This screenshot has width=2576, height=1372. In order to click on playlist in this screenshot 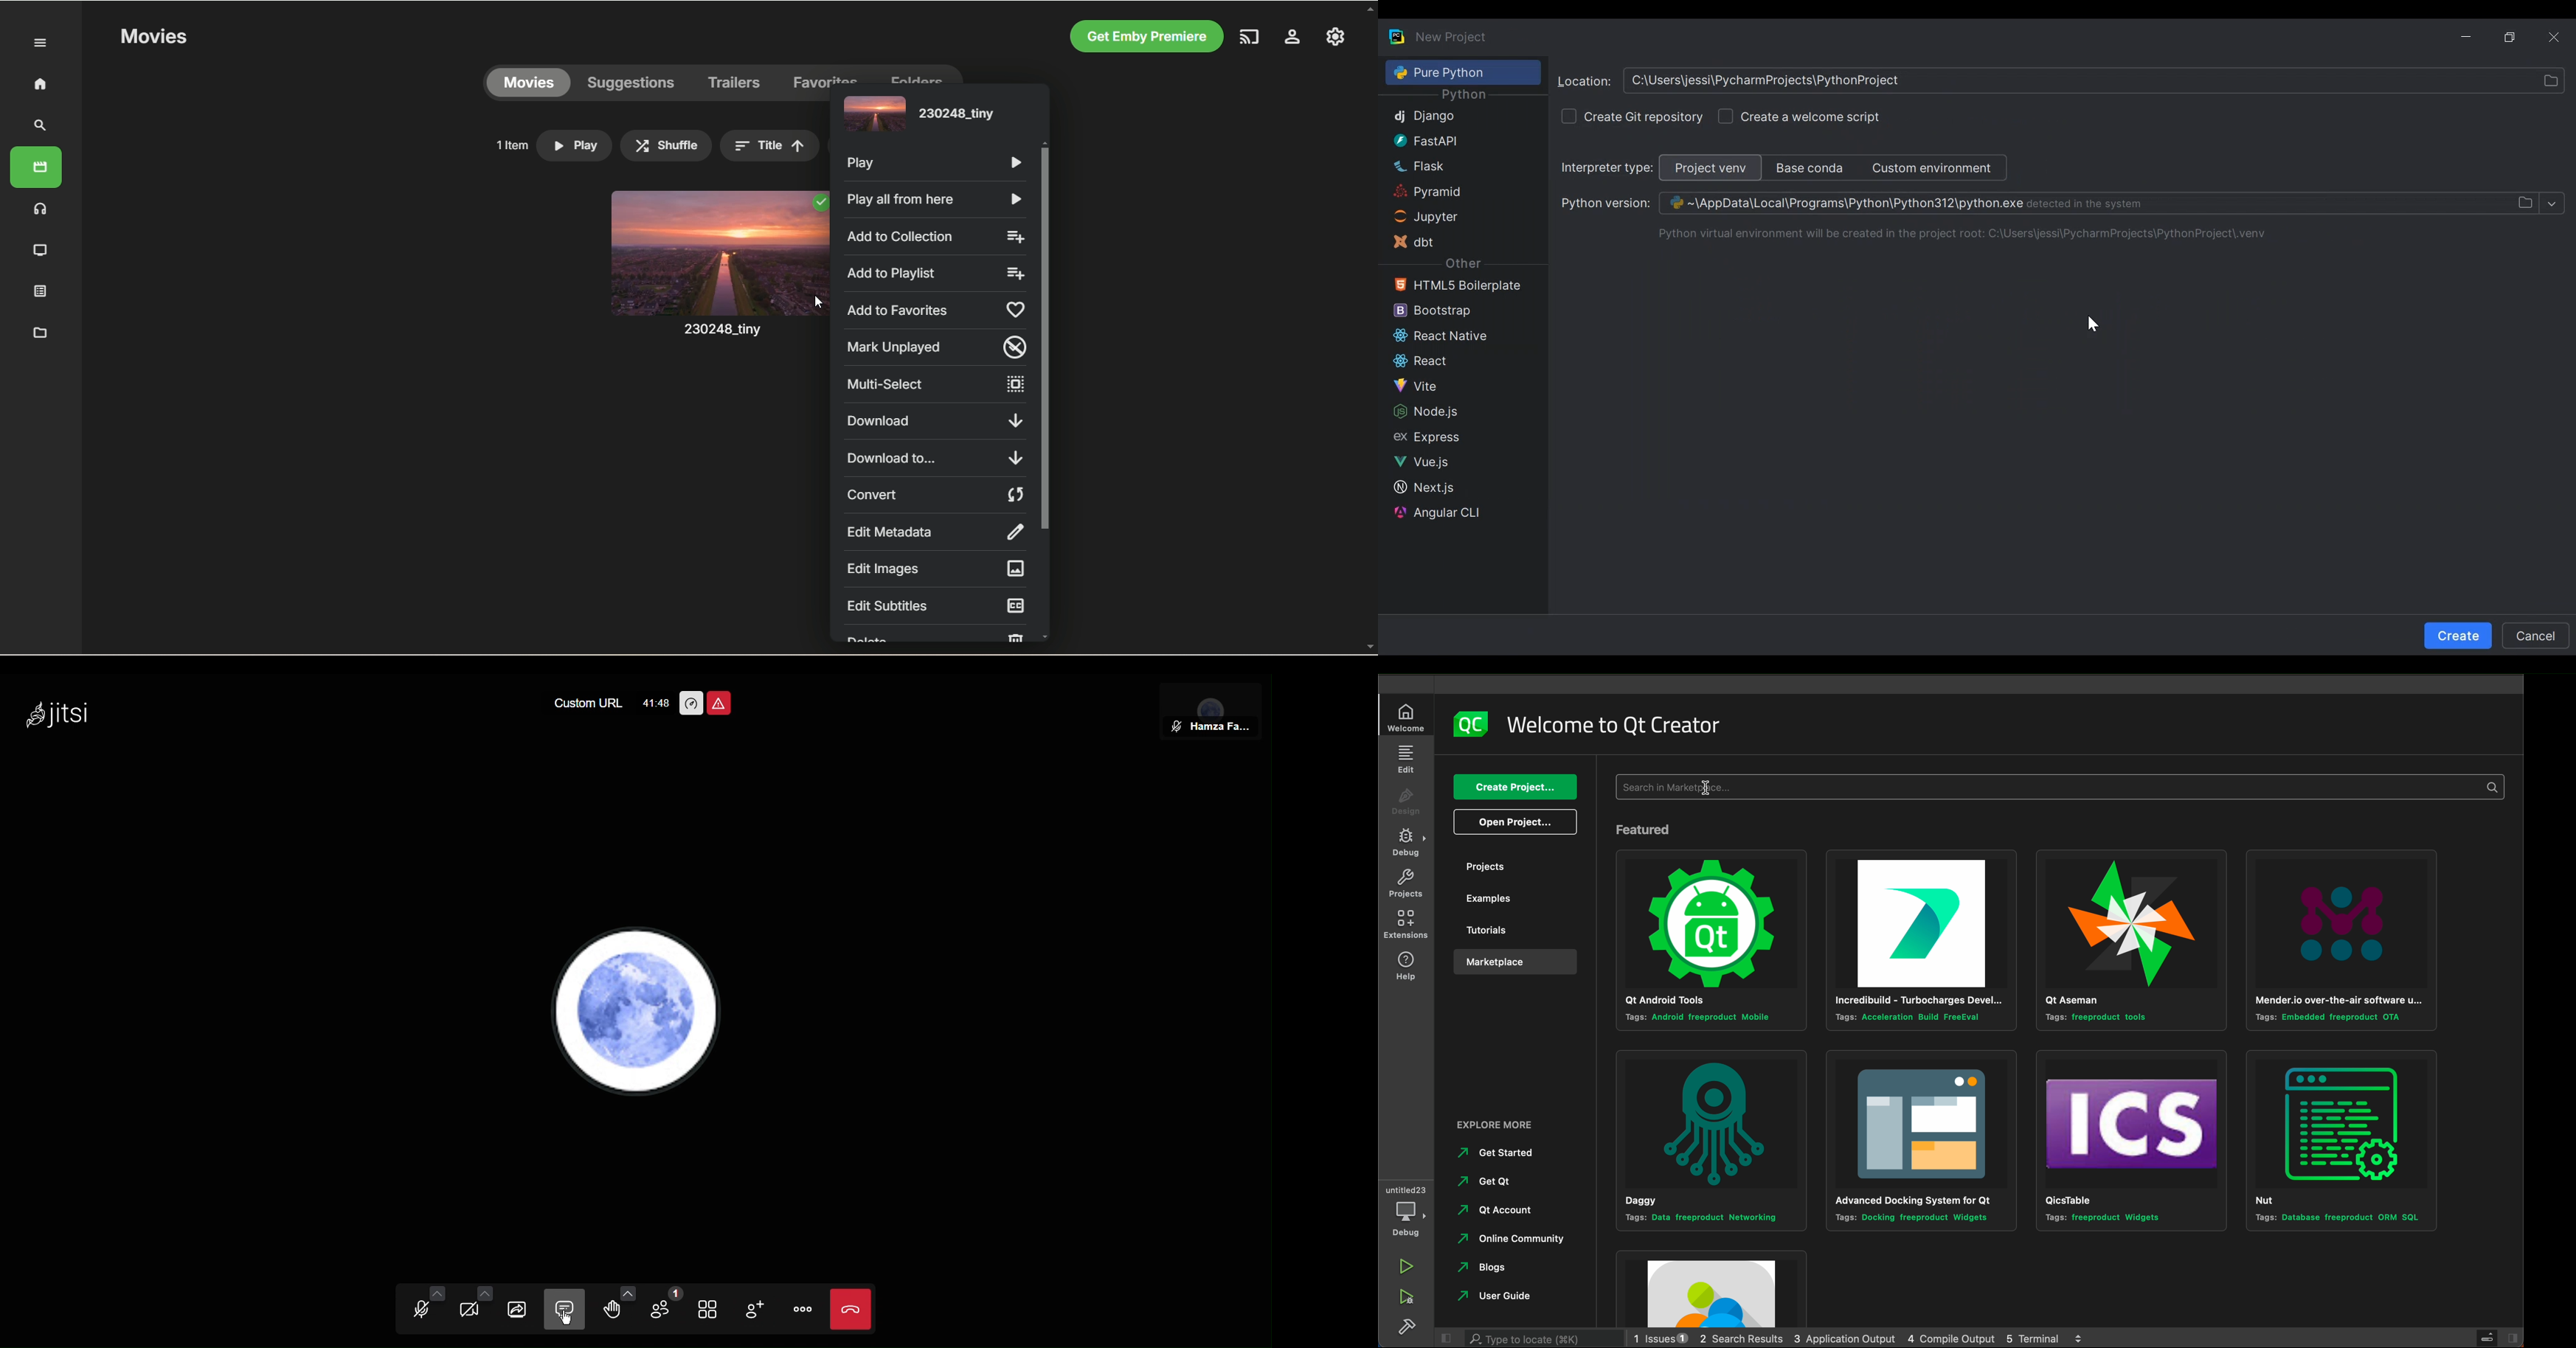, I will do `click(41, 290)`.